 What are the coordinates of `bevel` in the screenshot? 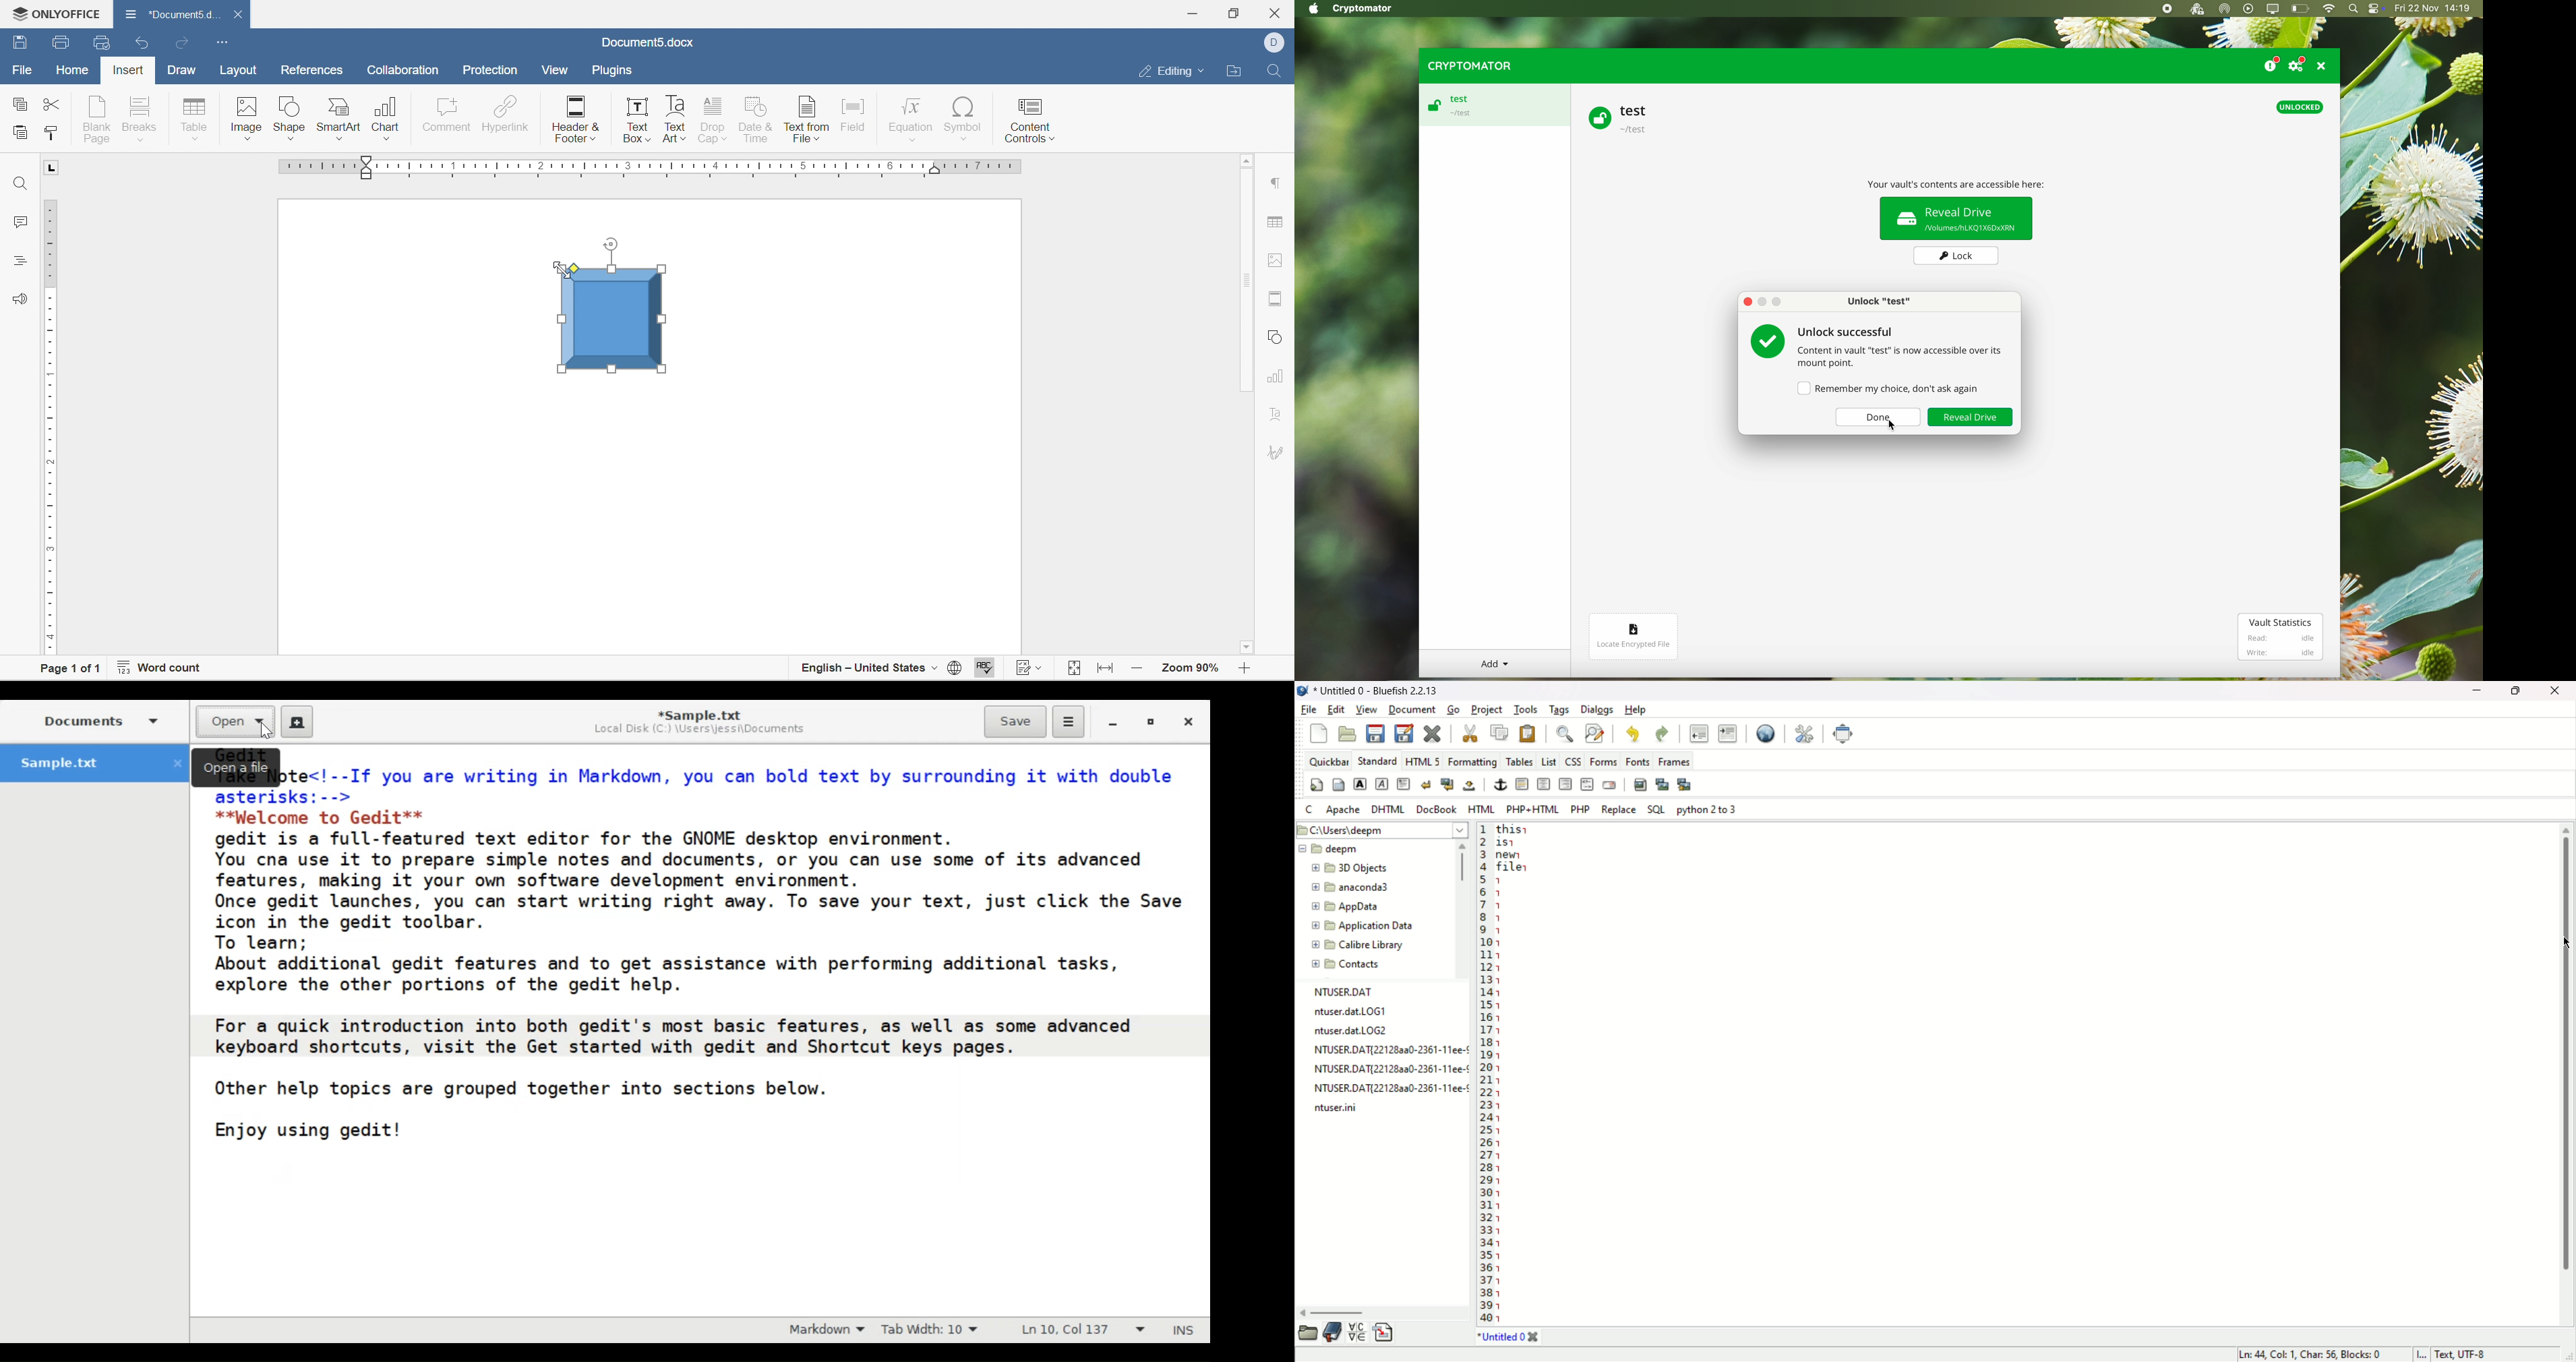 It's located at (616, 302).